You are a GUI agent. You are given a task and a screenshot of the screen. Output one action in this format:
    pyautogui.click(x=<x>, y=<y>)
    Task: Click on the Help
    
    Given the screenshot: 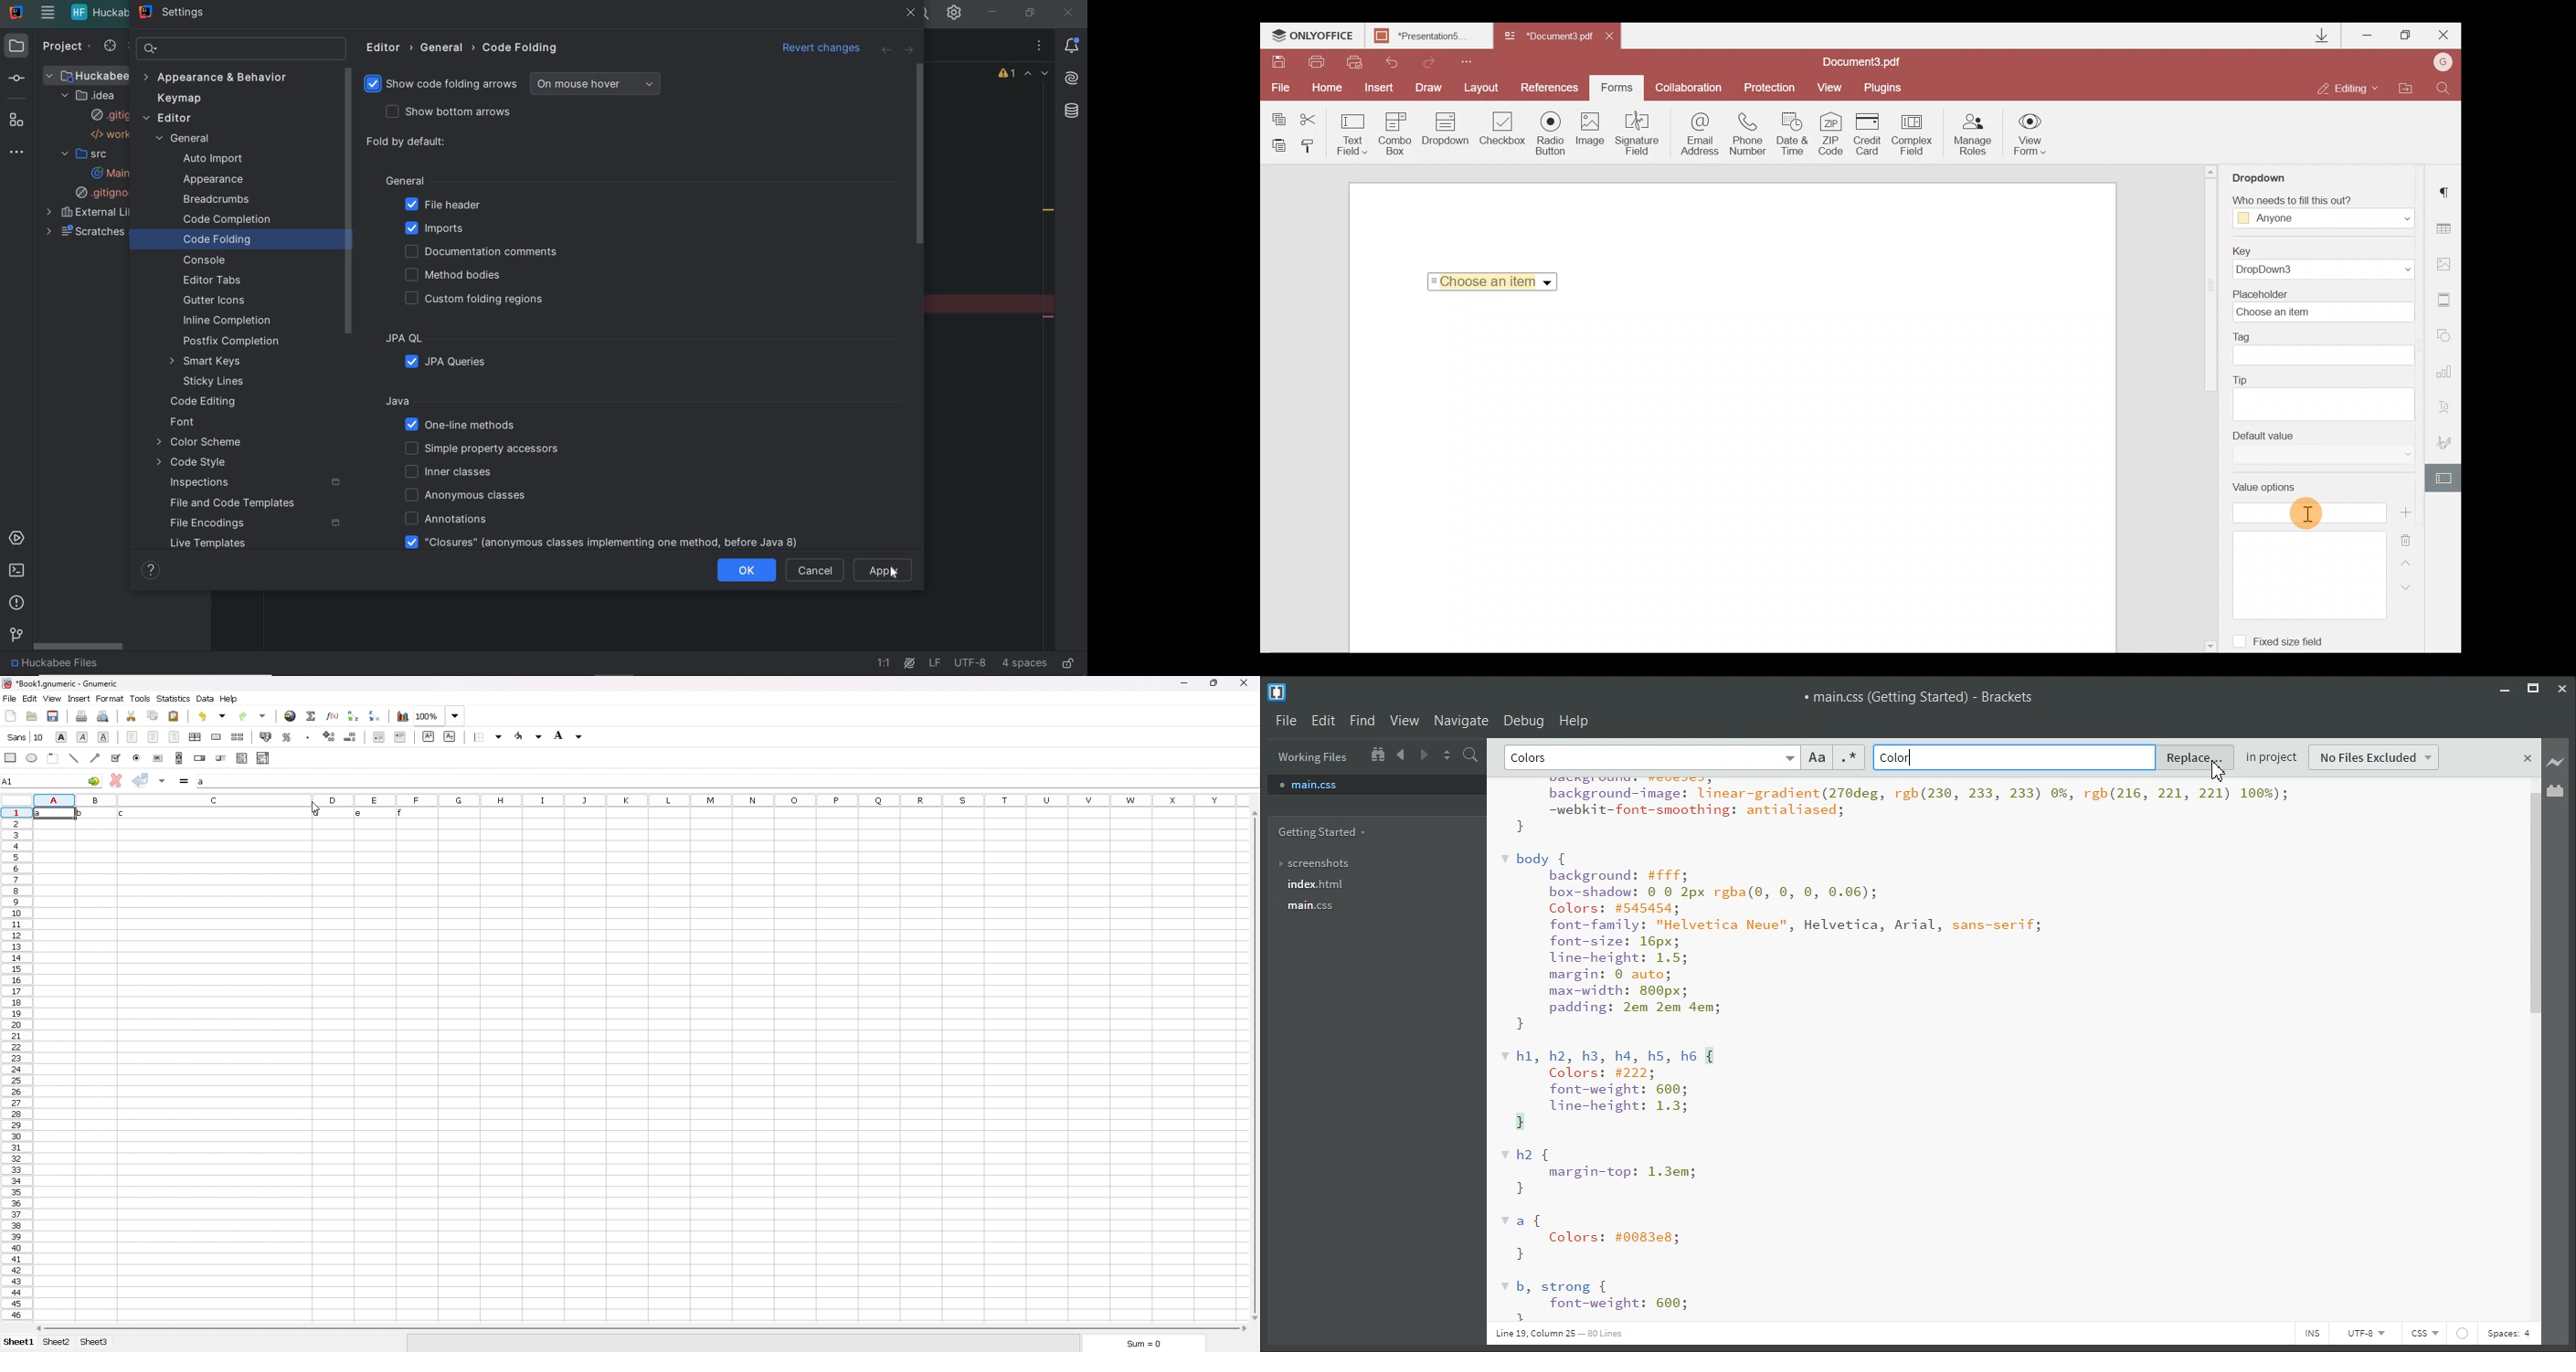 What is the action you would take?
    pyautogui.click(x=1574, y=720)
    